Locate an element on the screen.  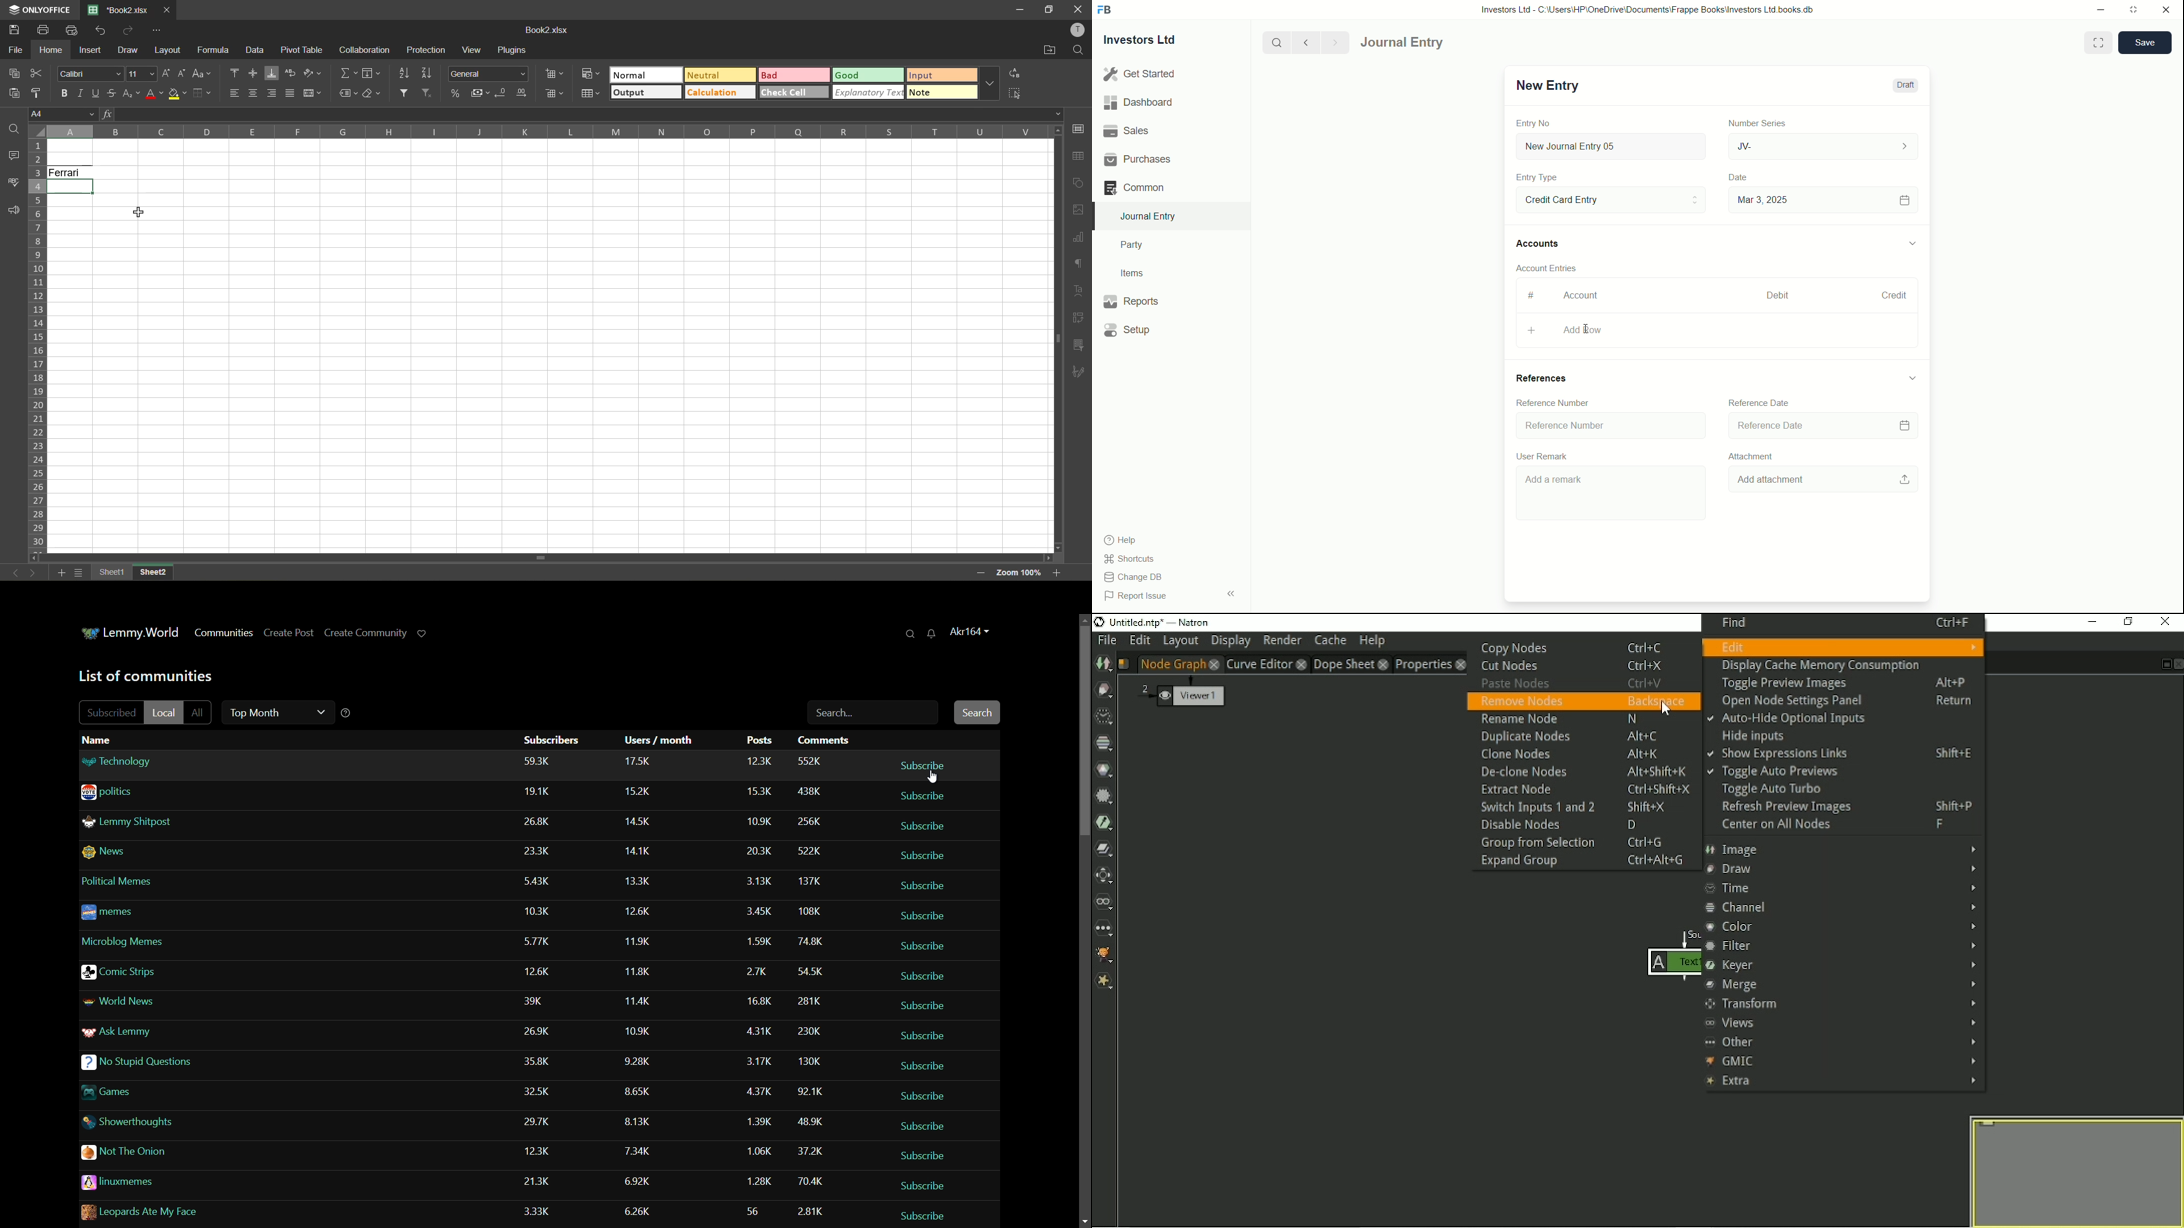
previous is located at coordinates (1305, 42).